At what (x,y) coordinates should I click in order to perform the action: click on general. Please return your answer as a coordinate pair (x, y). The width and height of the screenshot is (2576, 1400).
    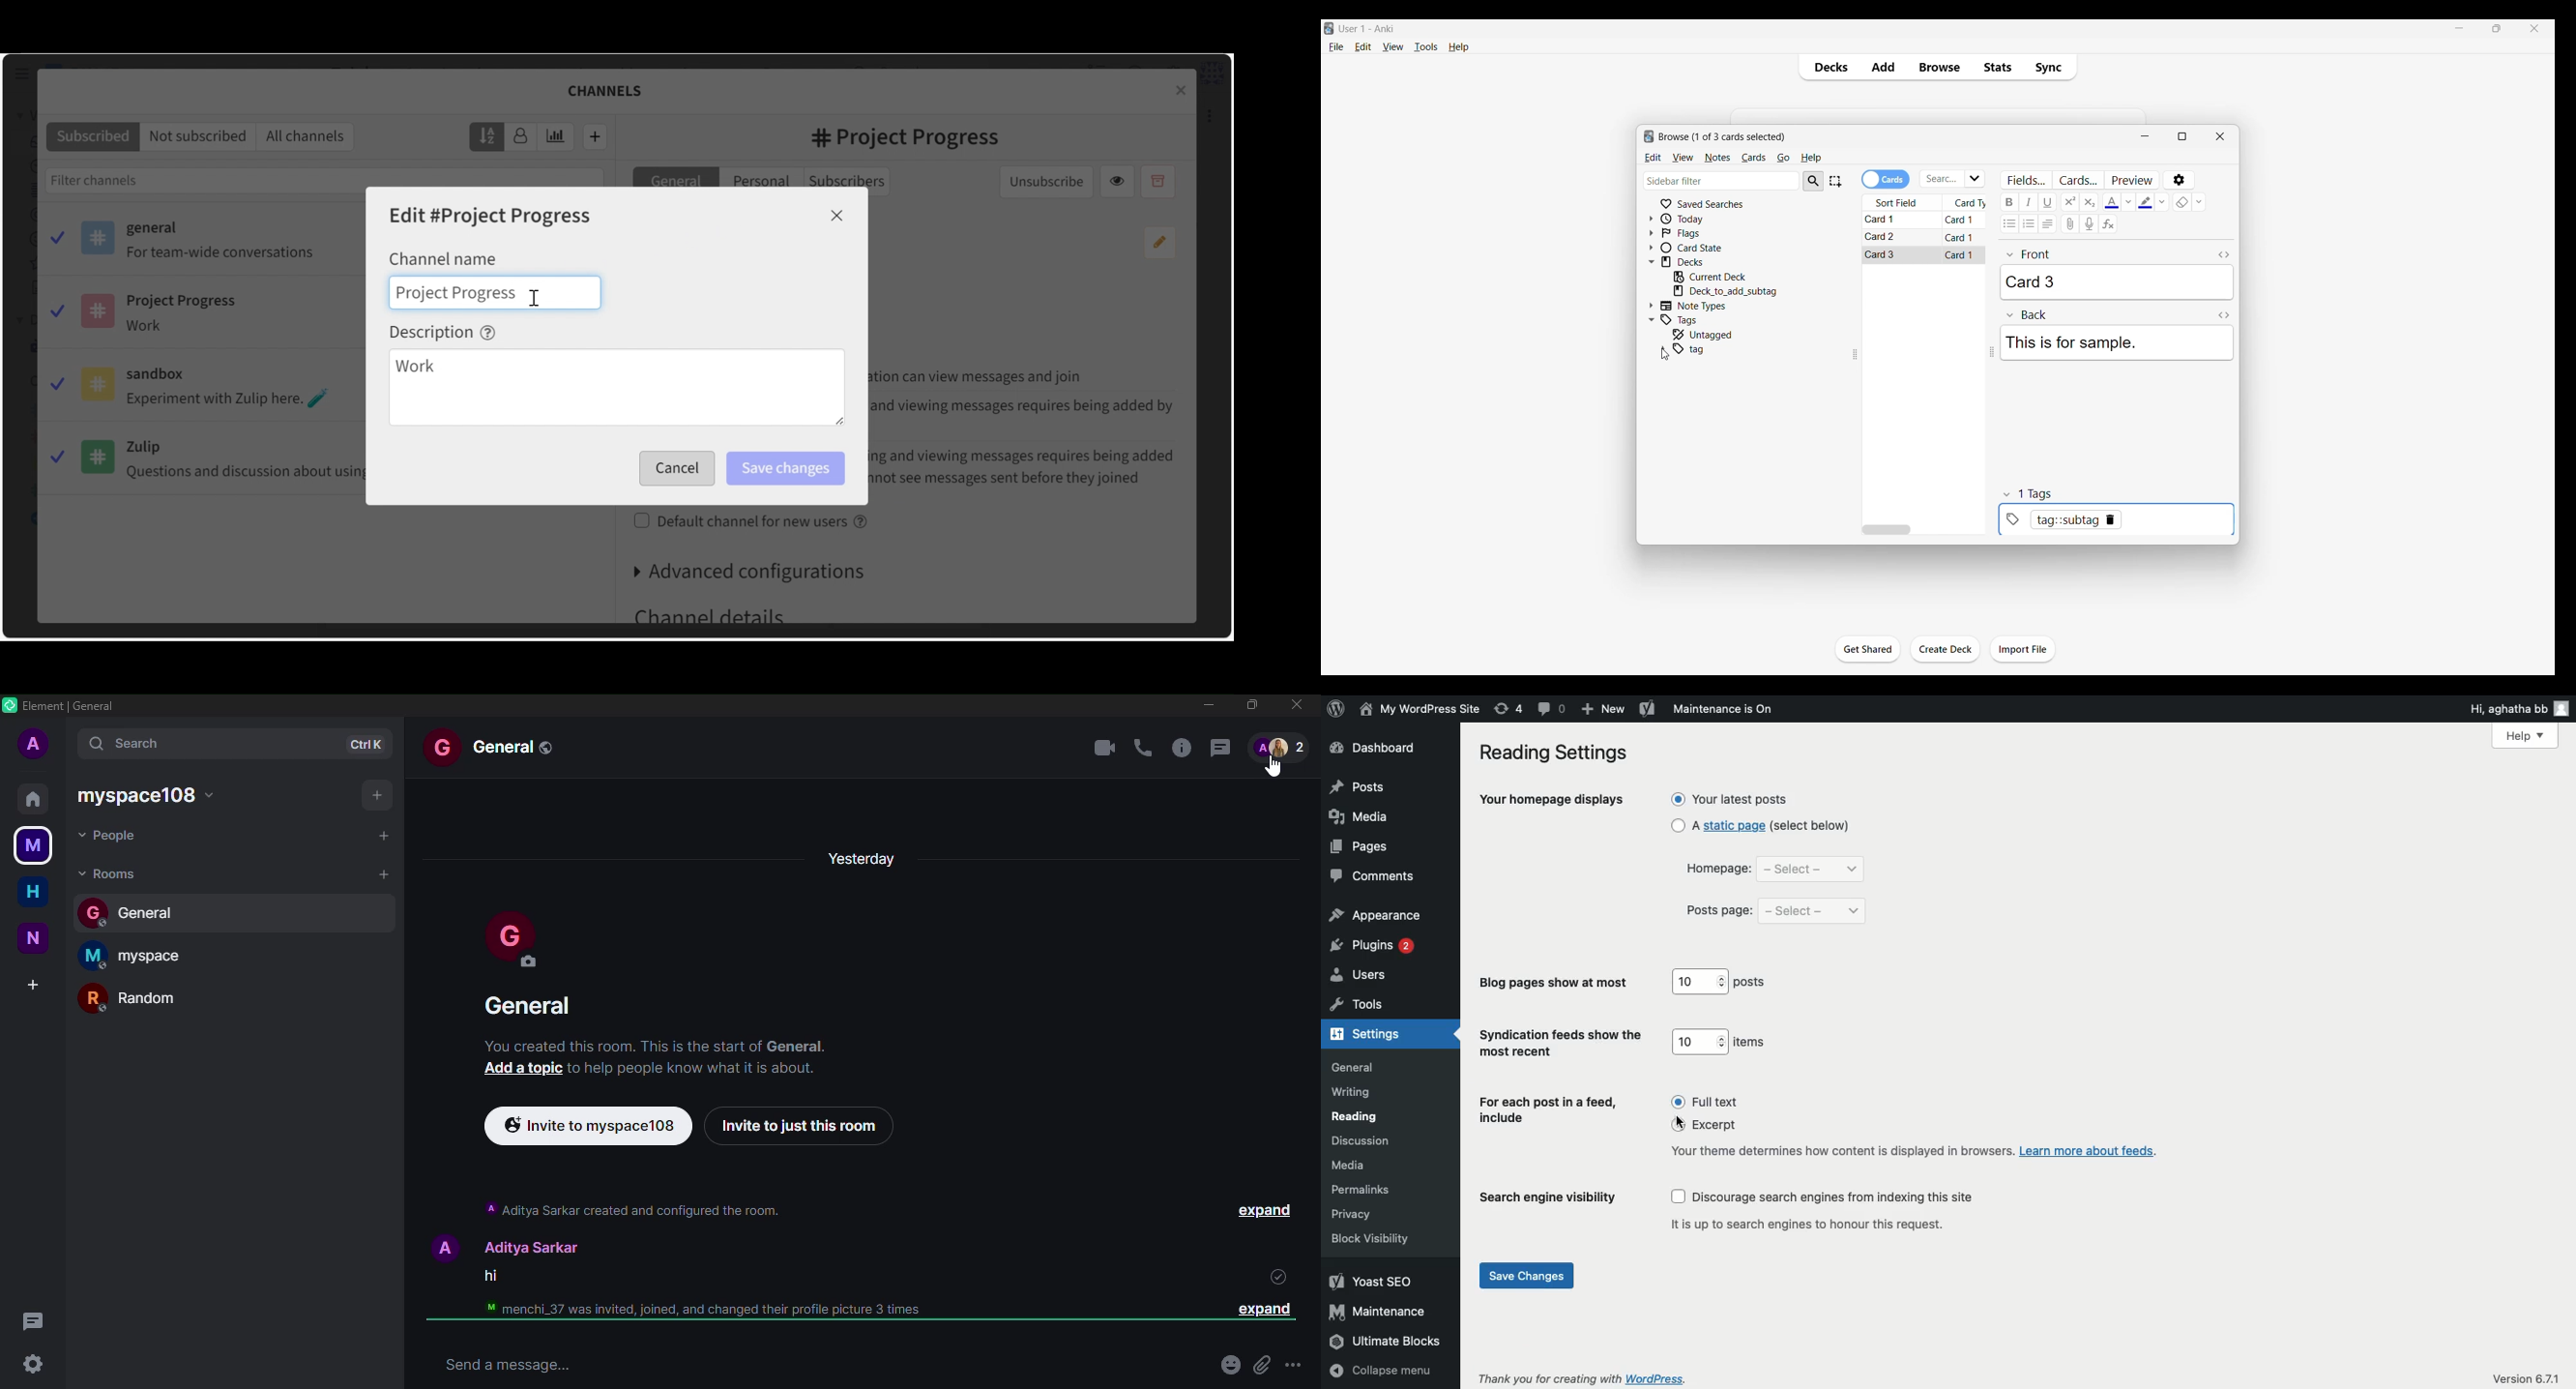
    Looking at the image, I should click on (498, 746).